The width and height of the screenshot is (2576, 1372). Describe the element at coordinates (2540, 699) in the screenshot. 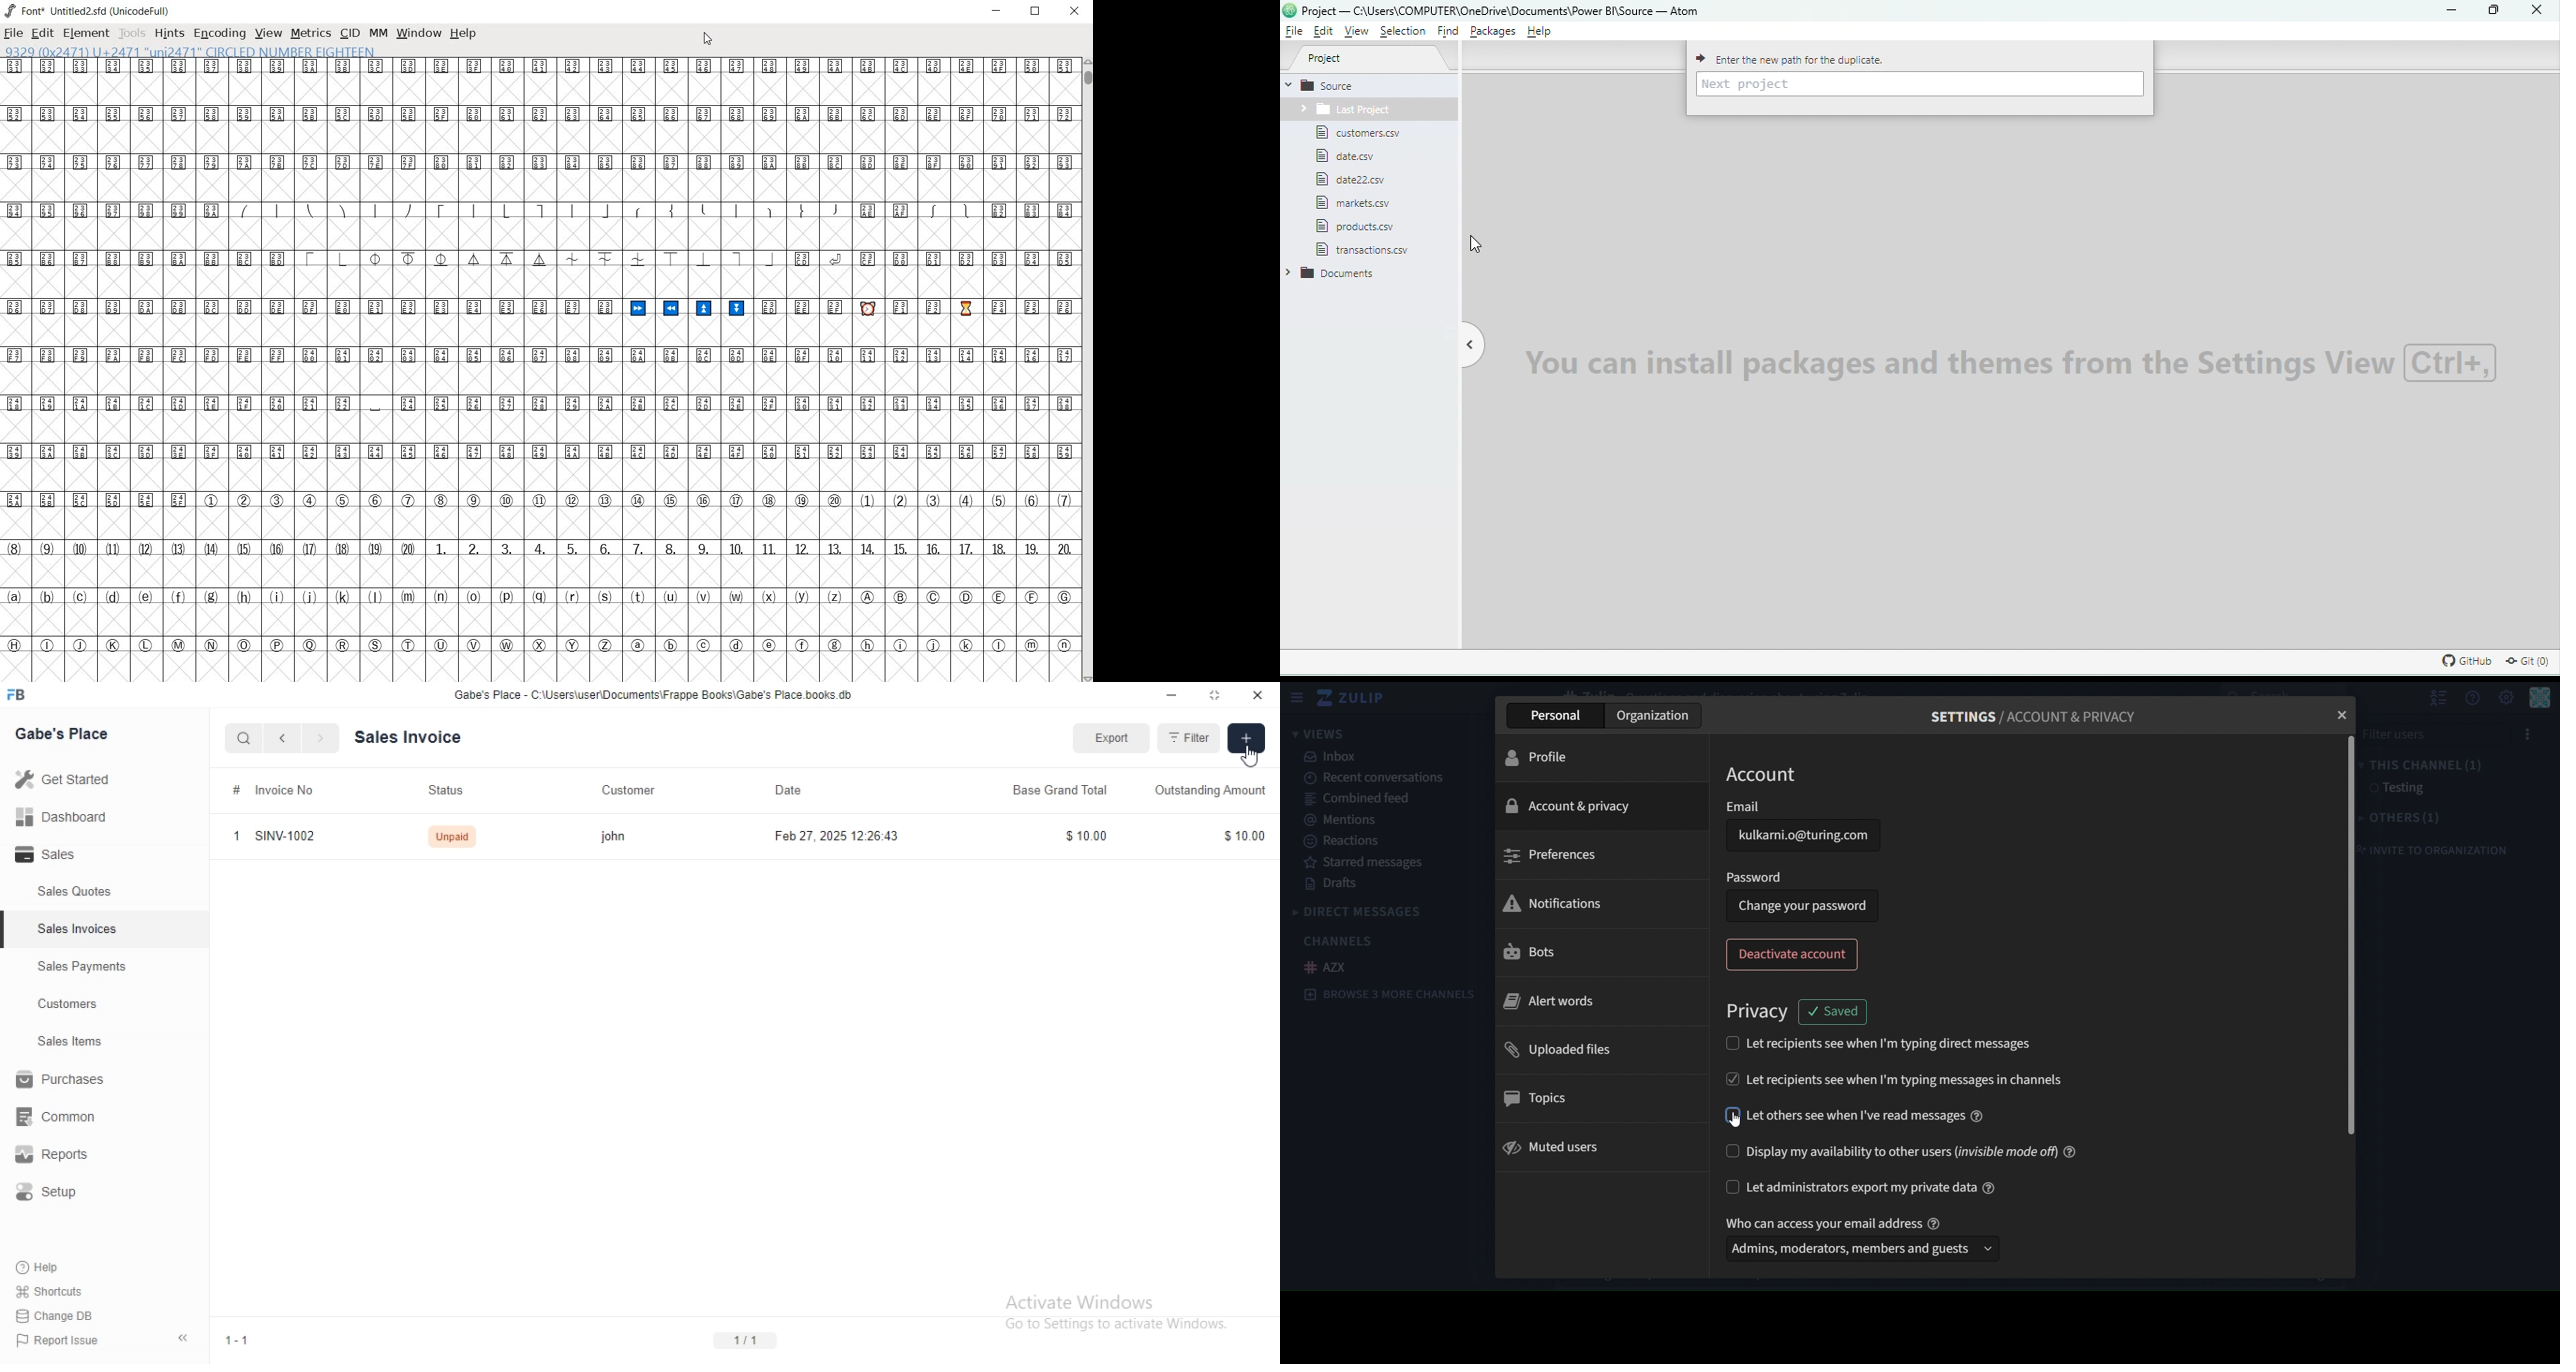

I see `Main Menu` at that location.